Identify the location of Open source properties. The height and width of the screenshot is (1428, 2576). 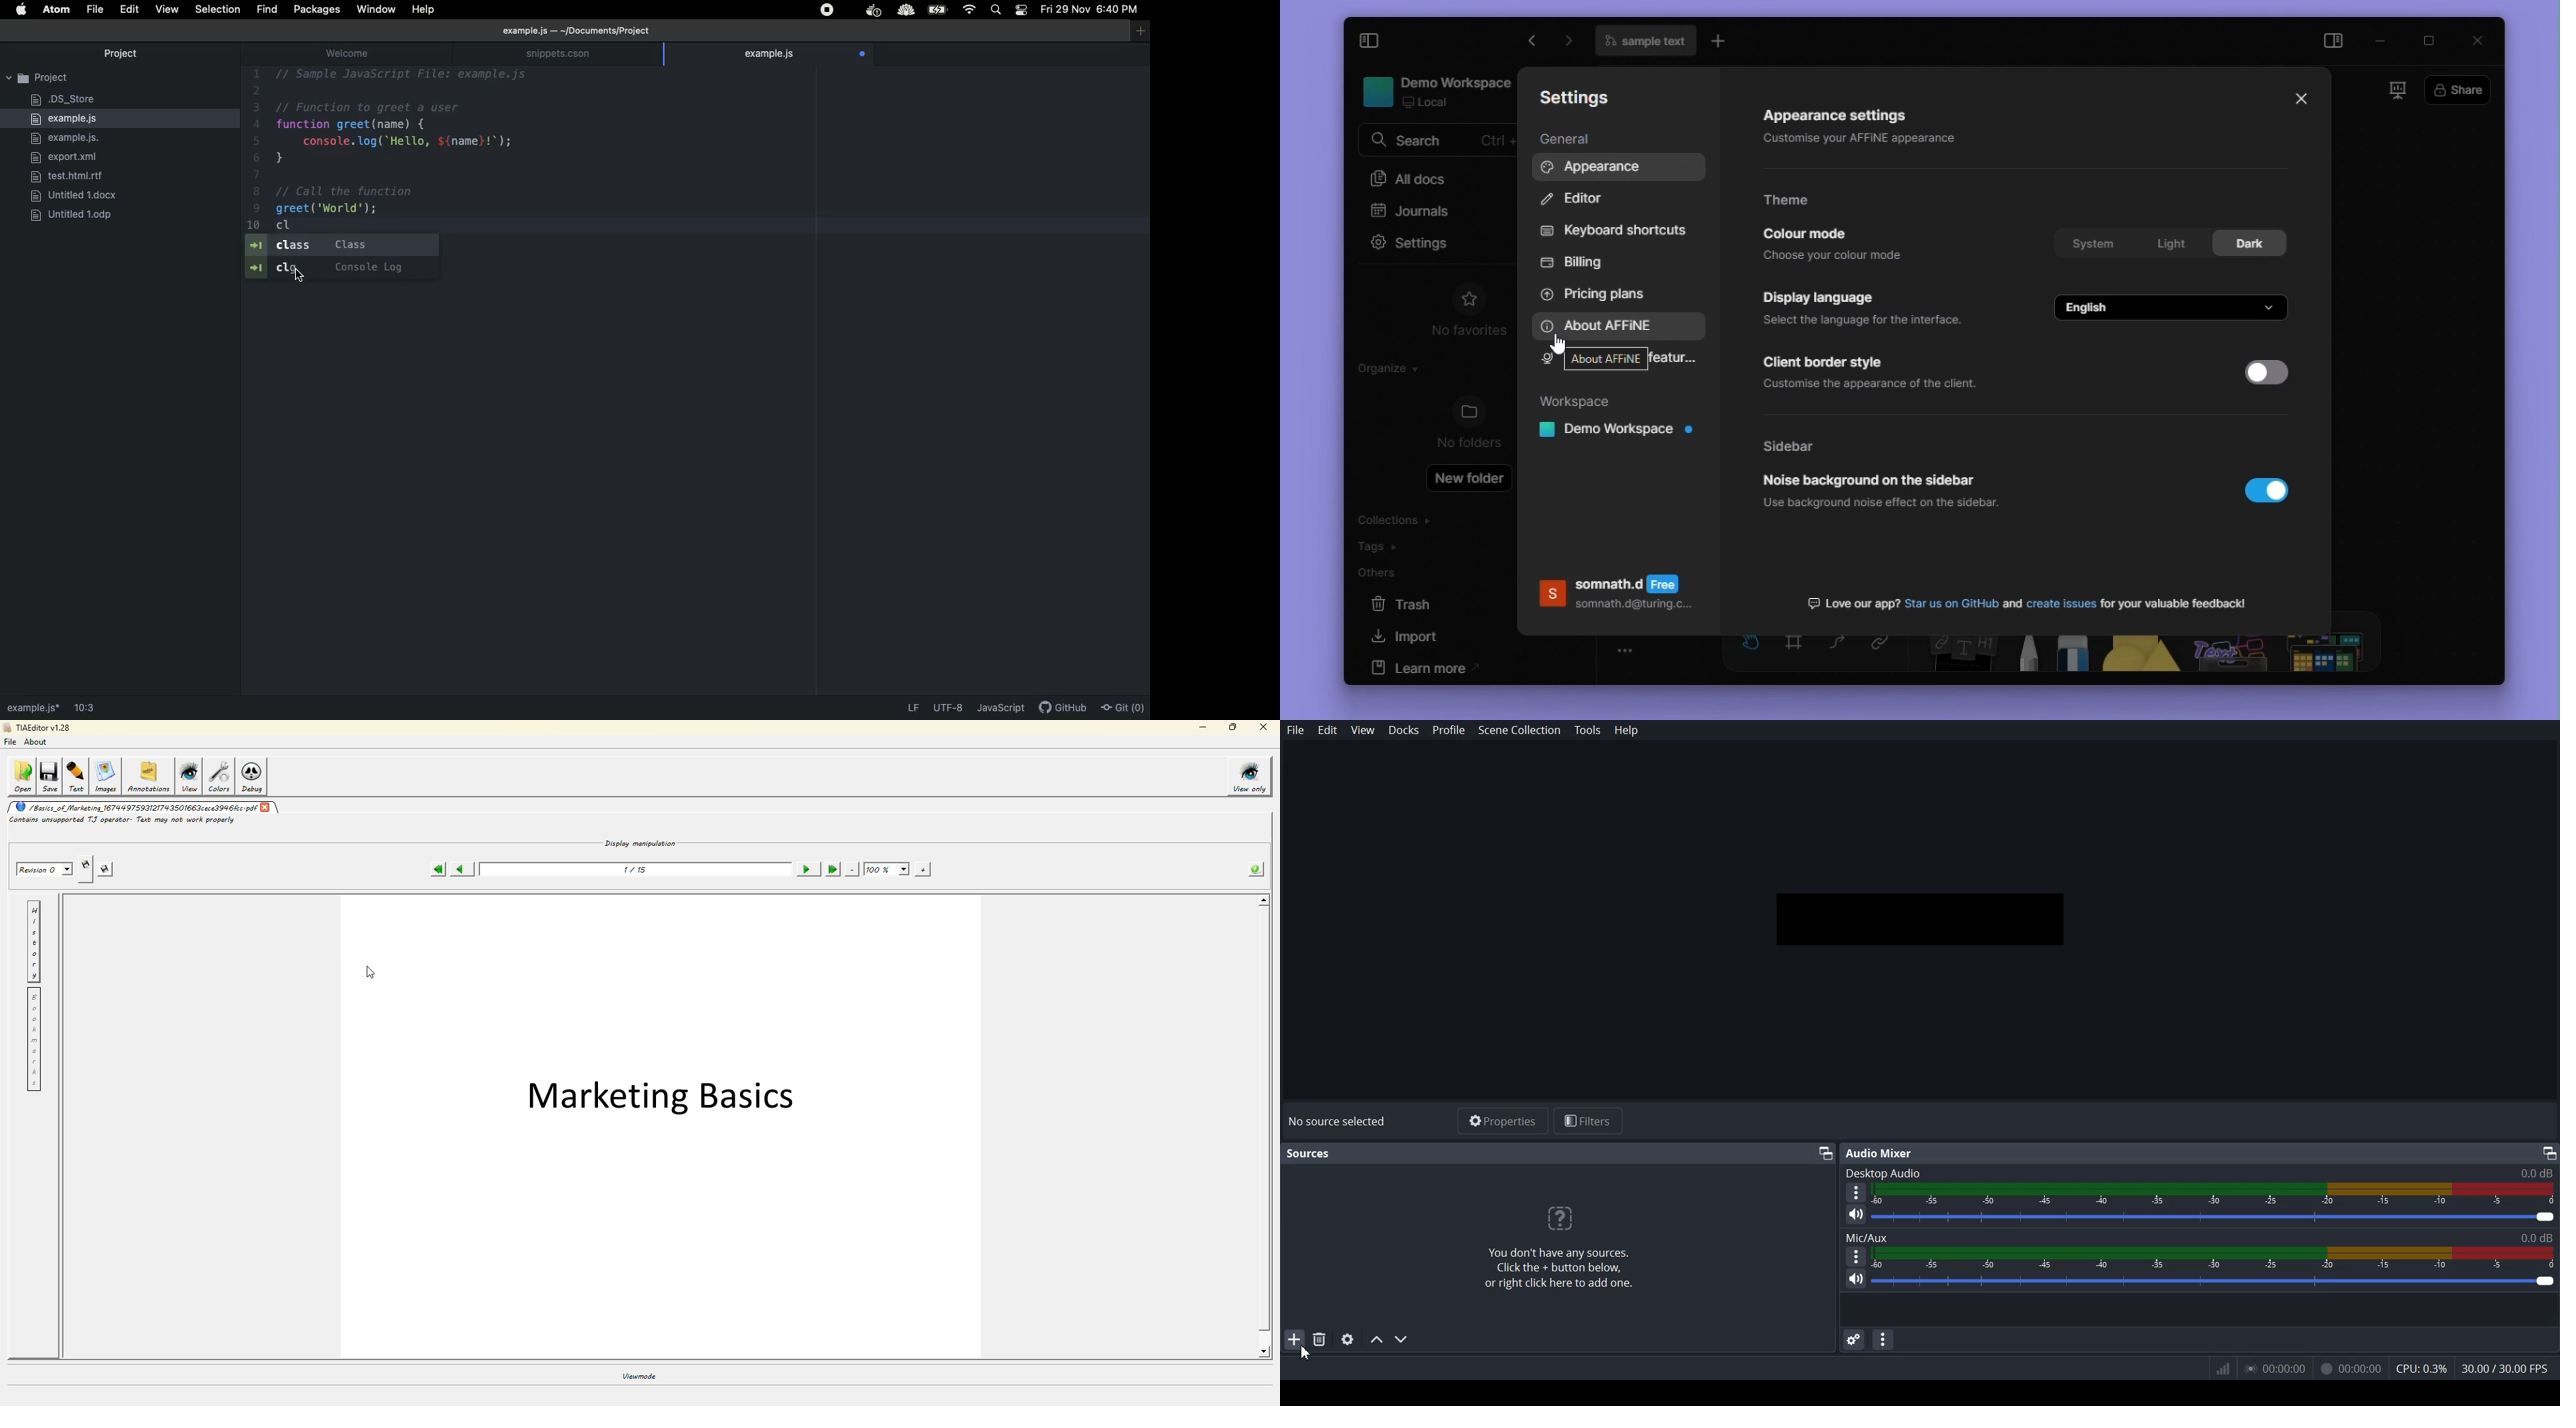
(1347, 1339).